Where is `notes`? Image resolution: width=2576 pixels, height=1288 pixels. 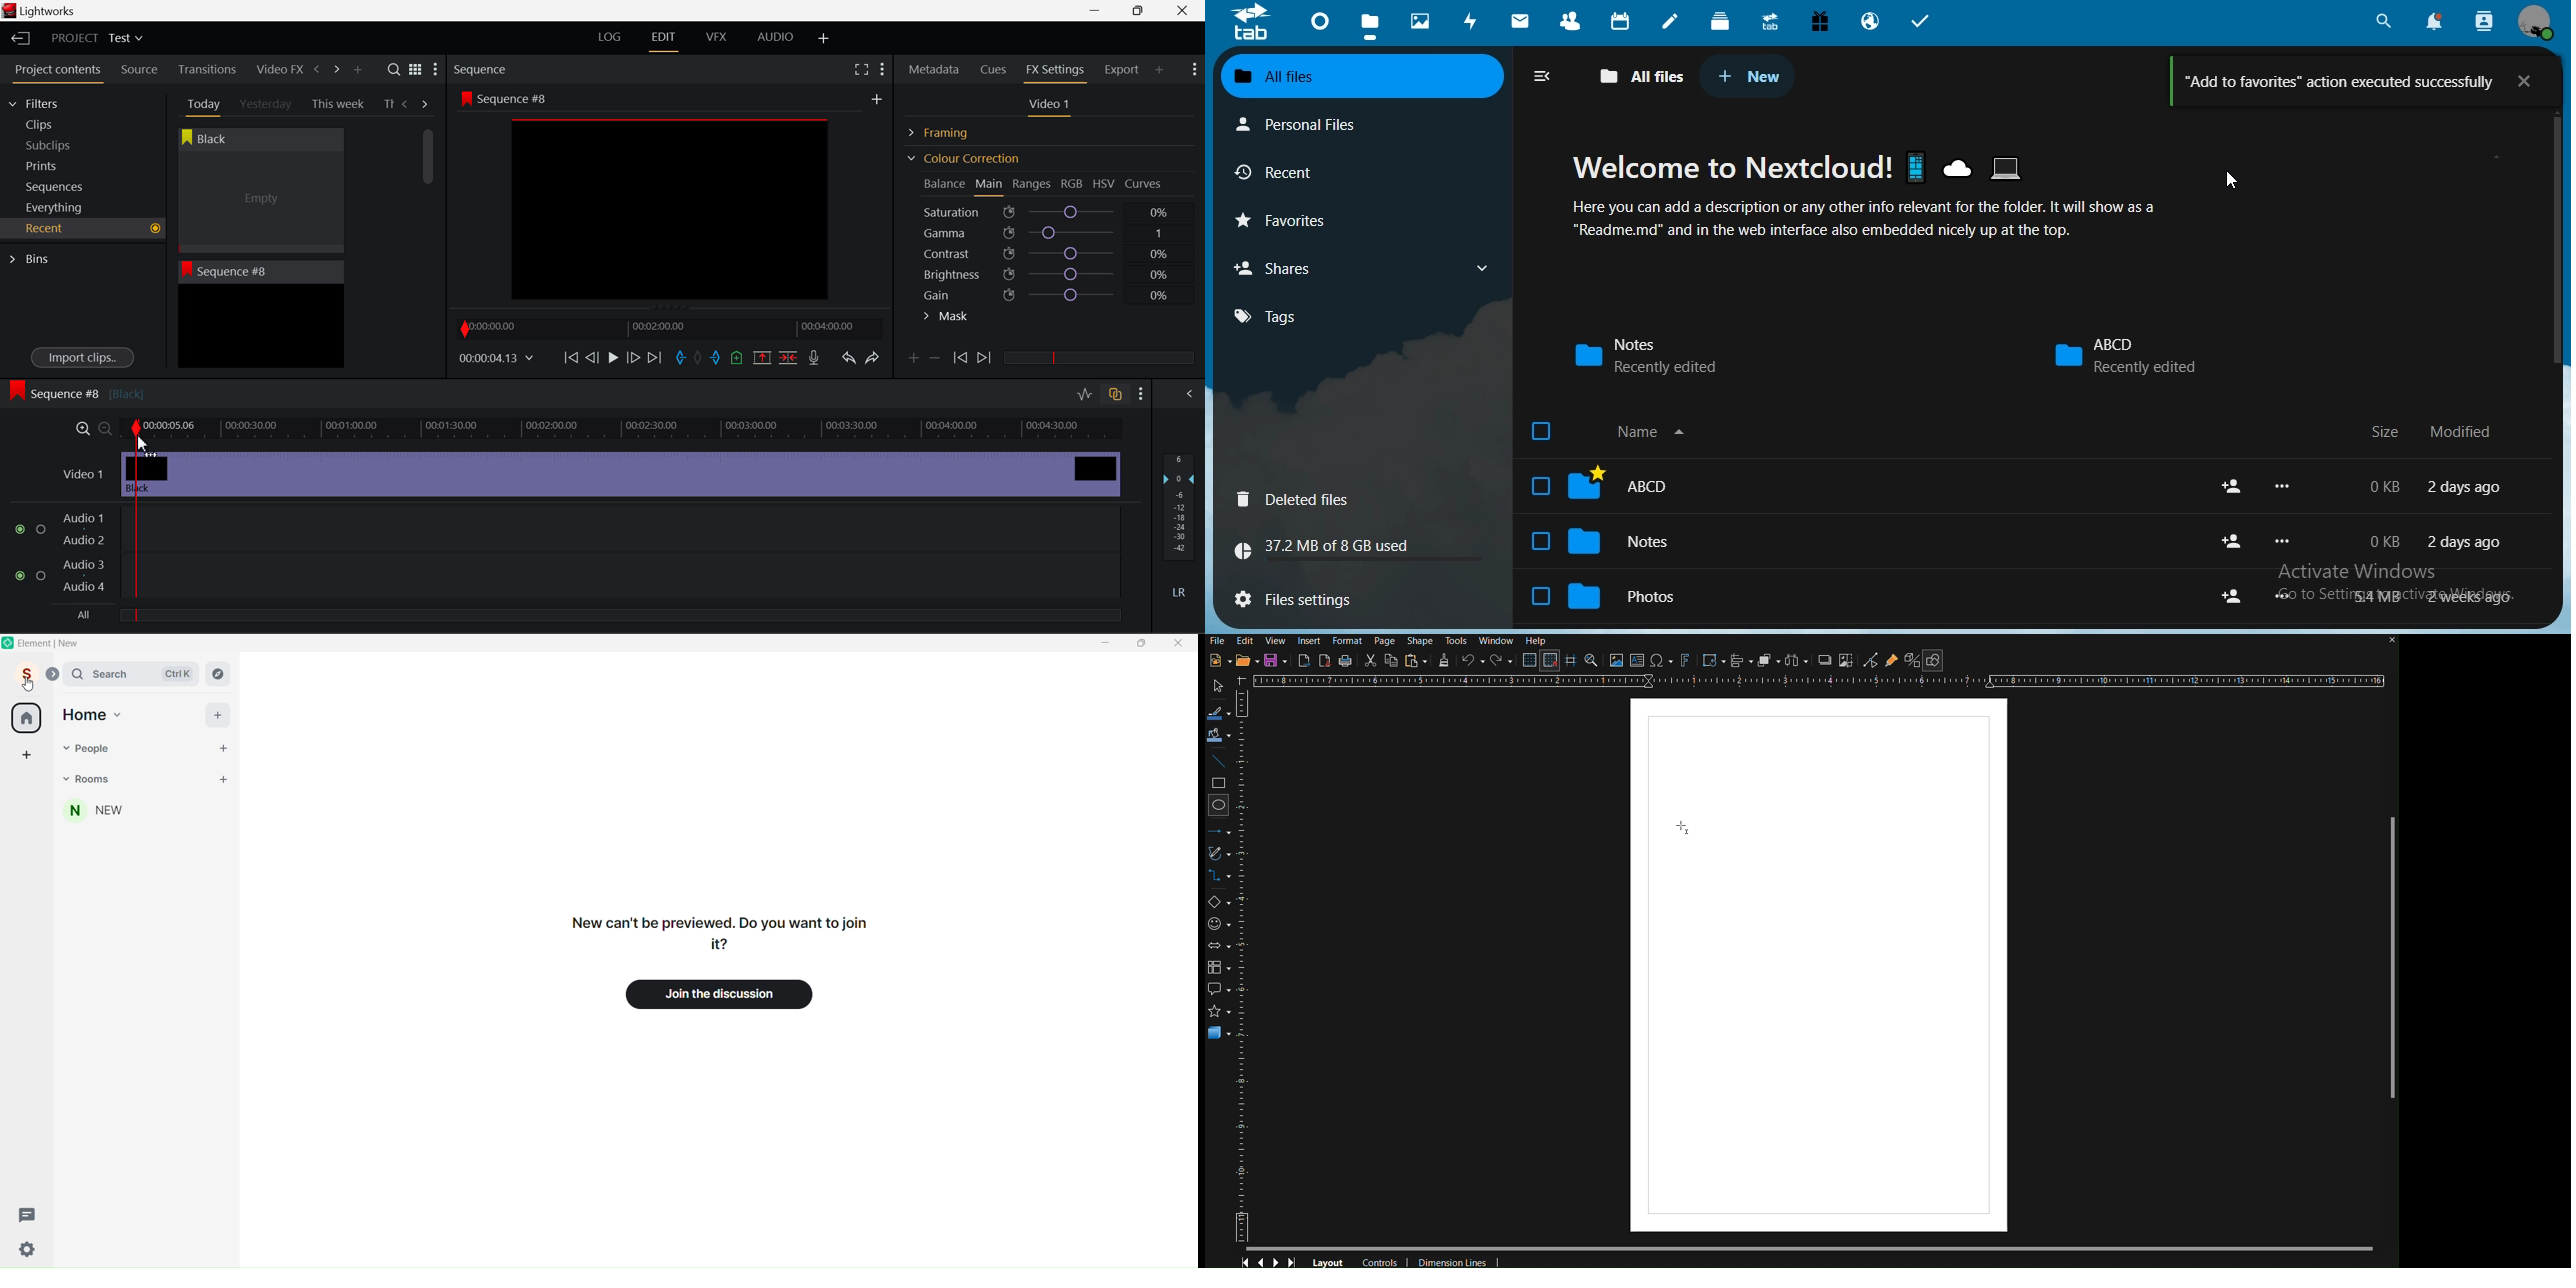
notes is located at coordinates (1660, 355).